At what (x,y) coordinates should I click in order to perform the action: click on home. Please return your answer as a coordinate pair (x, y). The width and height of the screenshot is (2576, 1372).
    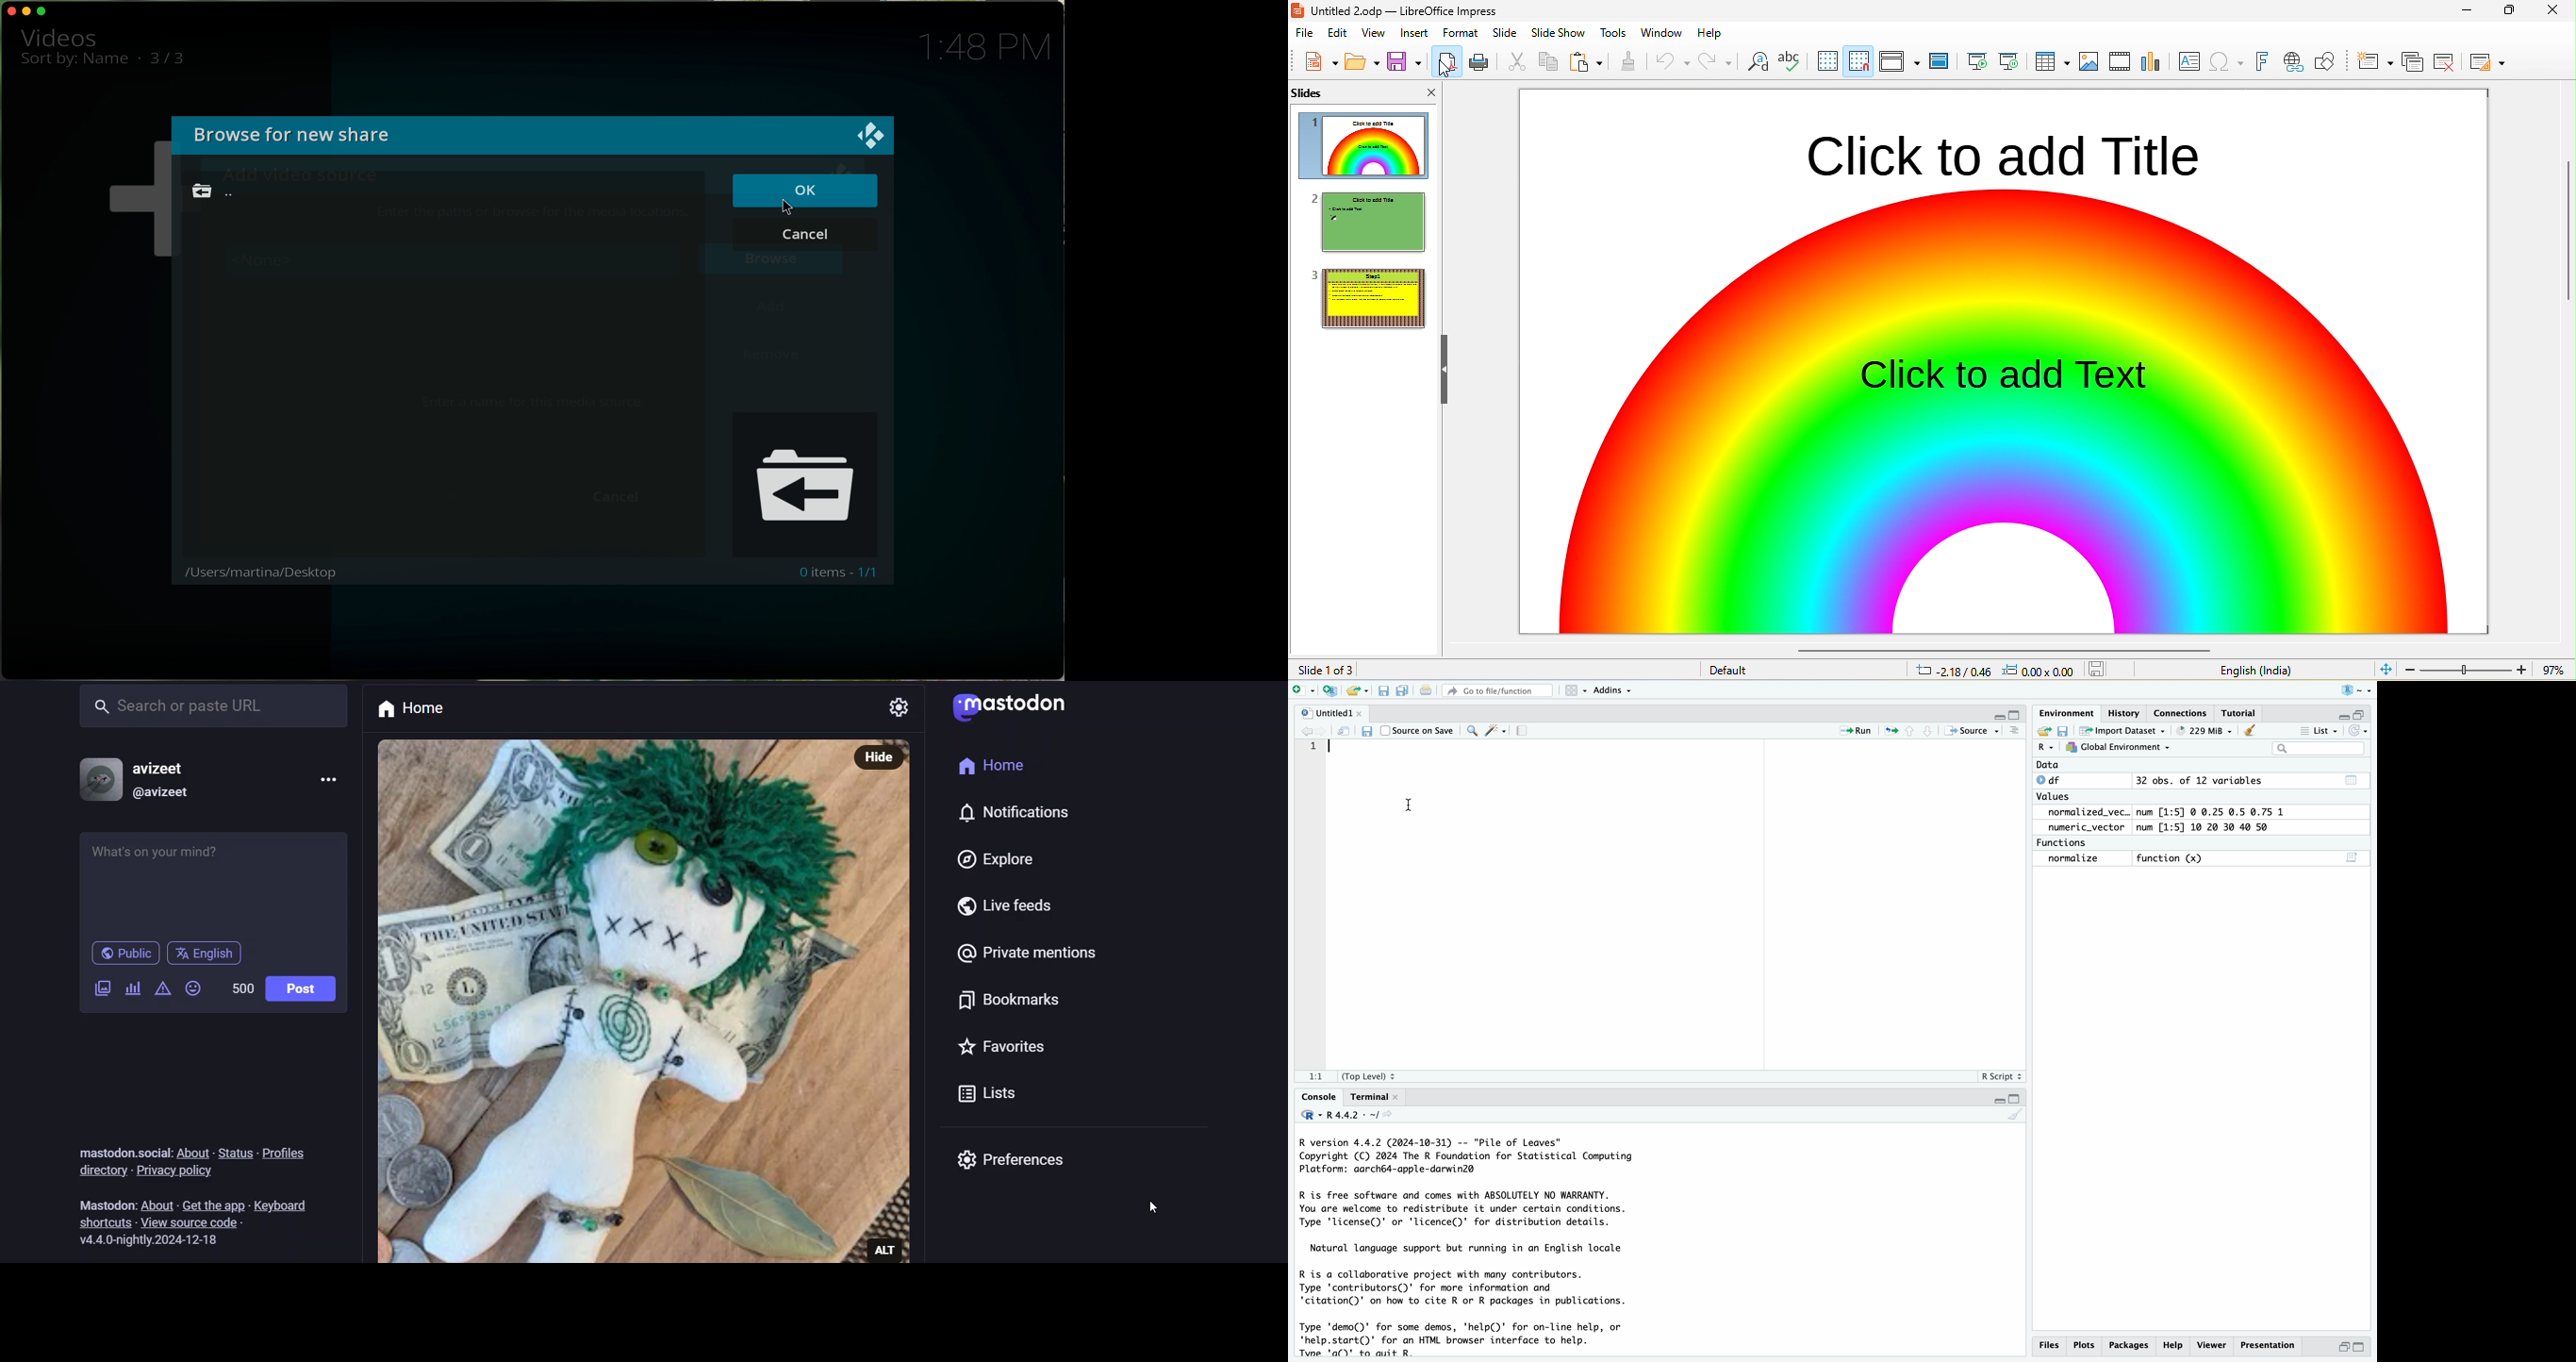
    Looking at the image, I should click on (990, 764).